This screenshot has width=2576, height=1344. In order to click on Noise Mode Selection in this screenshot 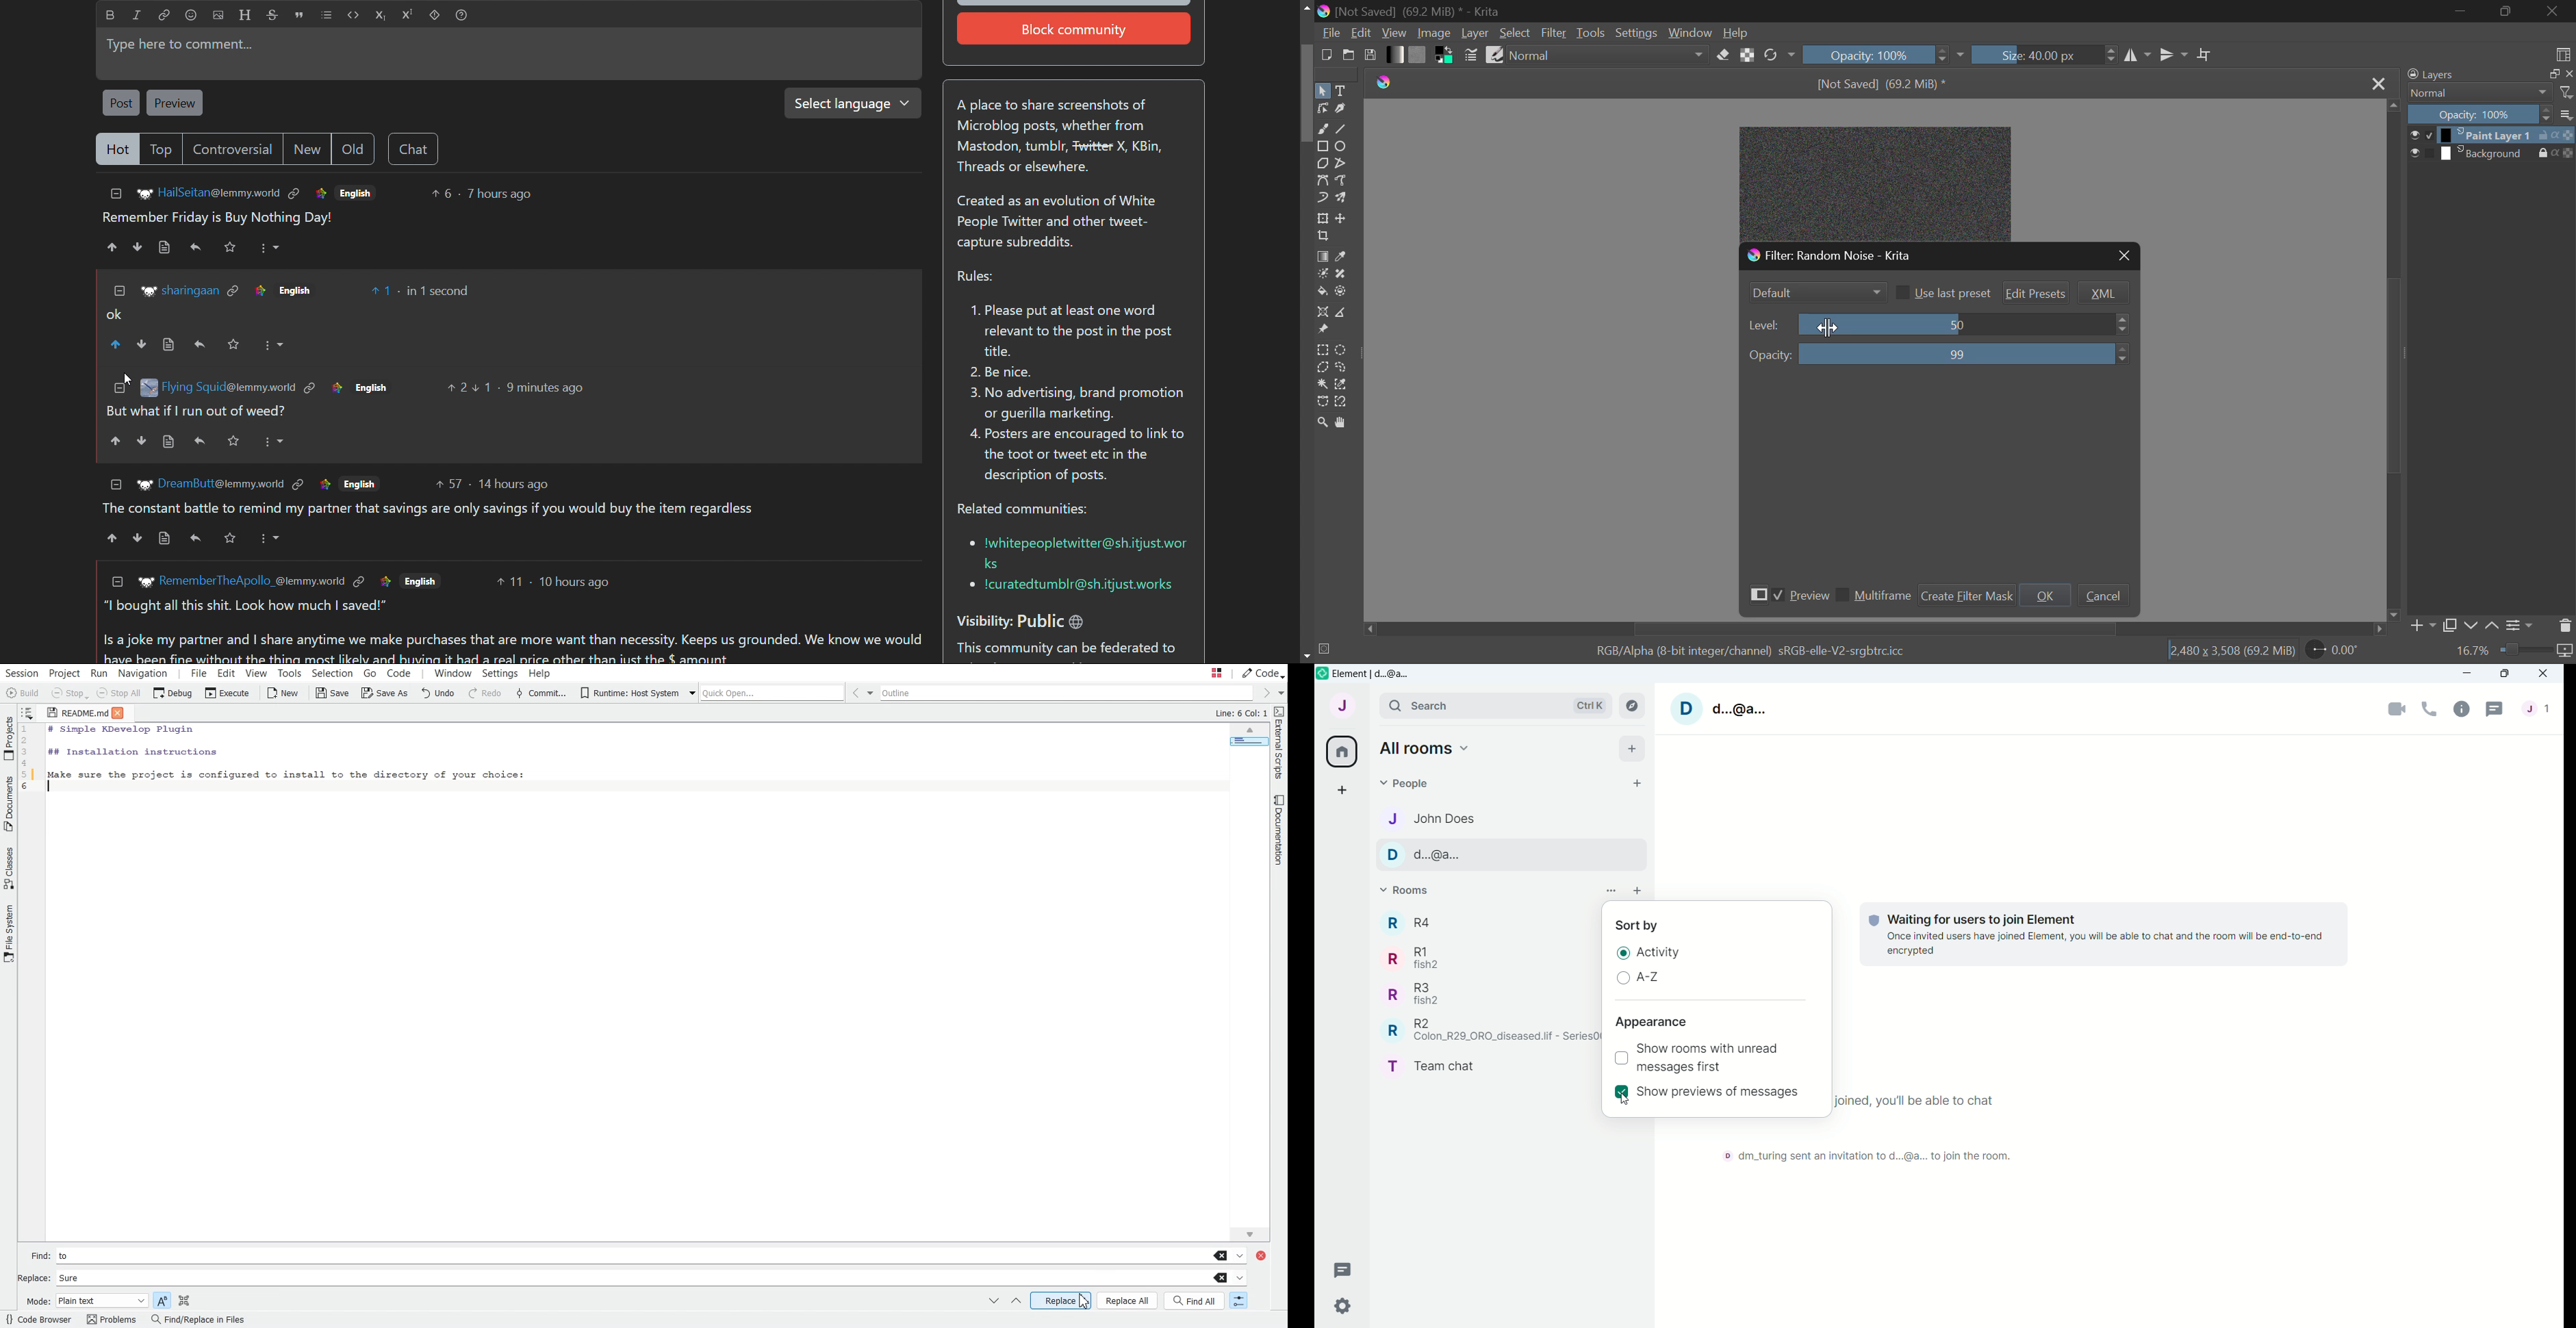, I will do `click(1816, 291)`.